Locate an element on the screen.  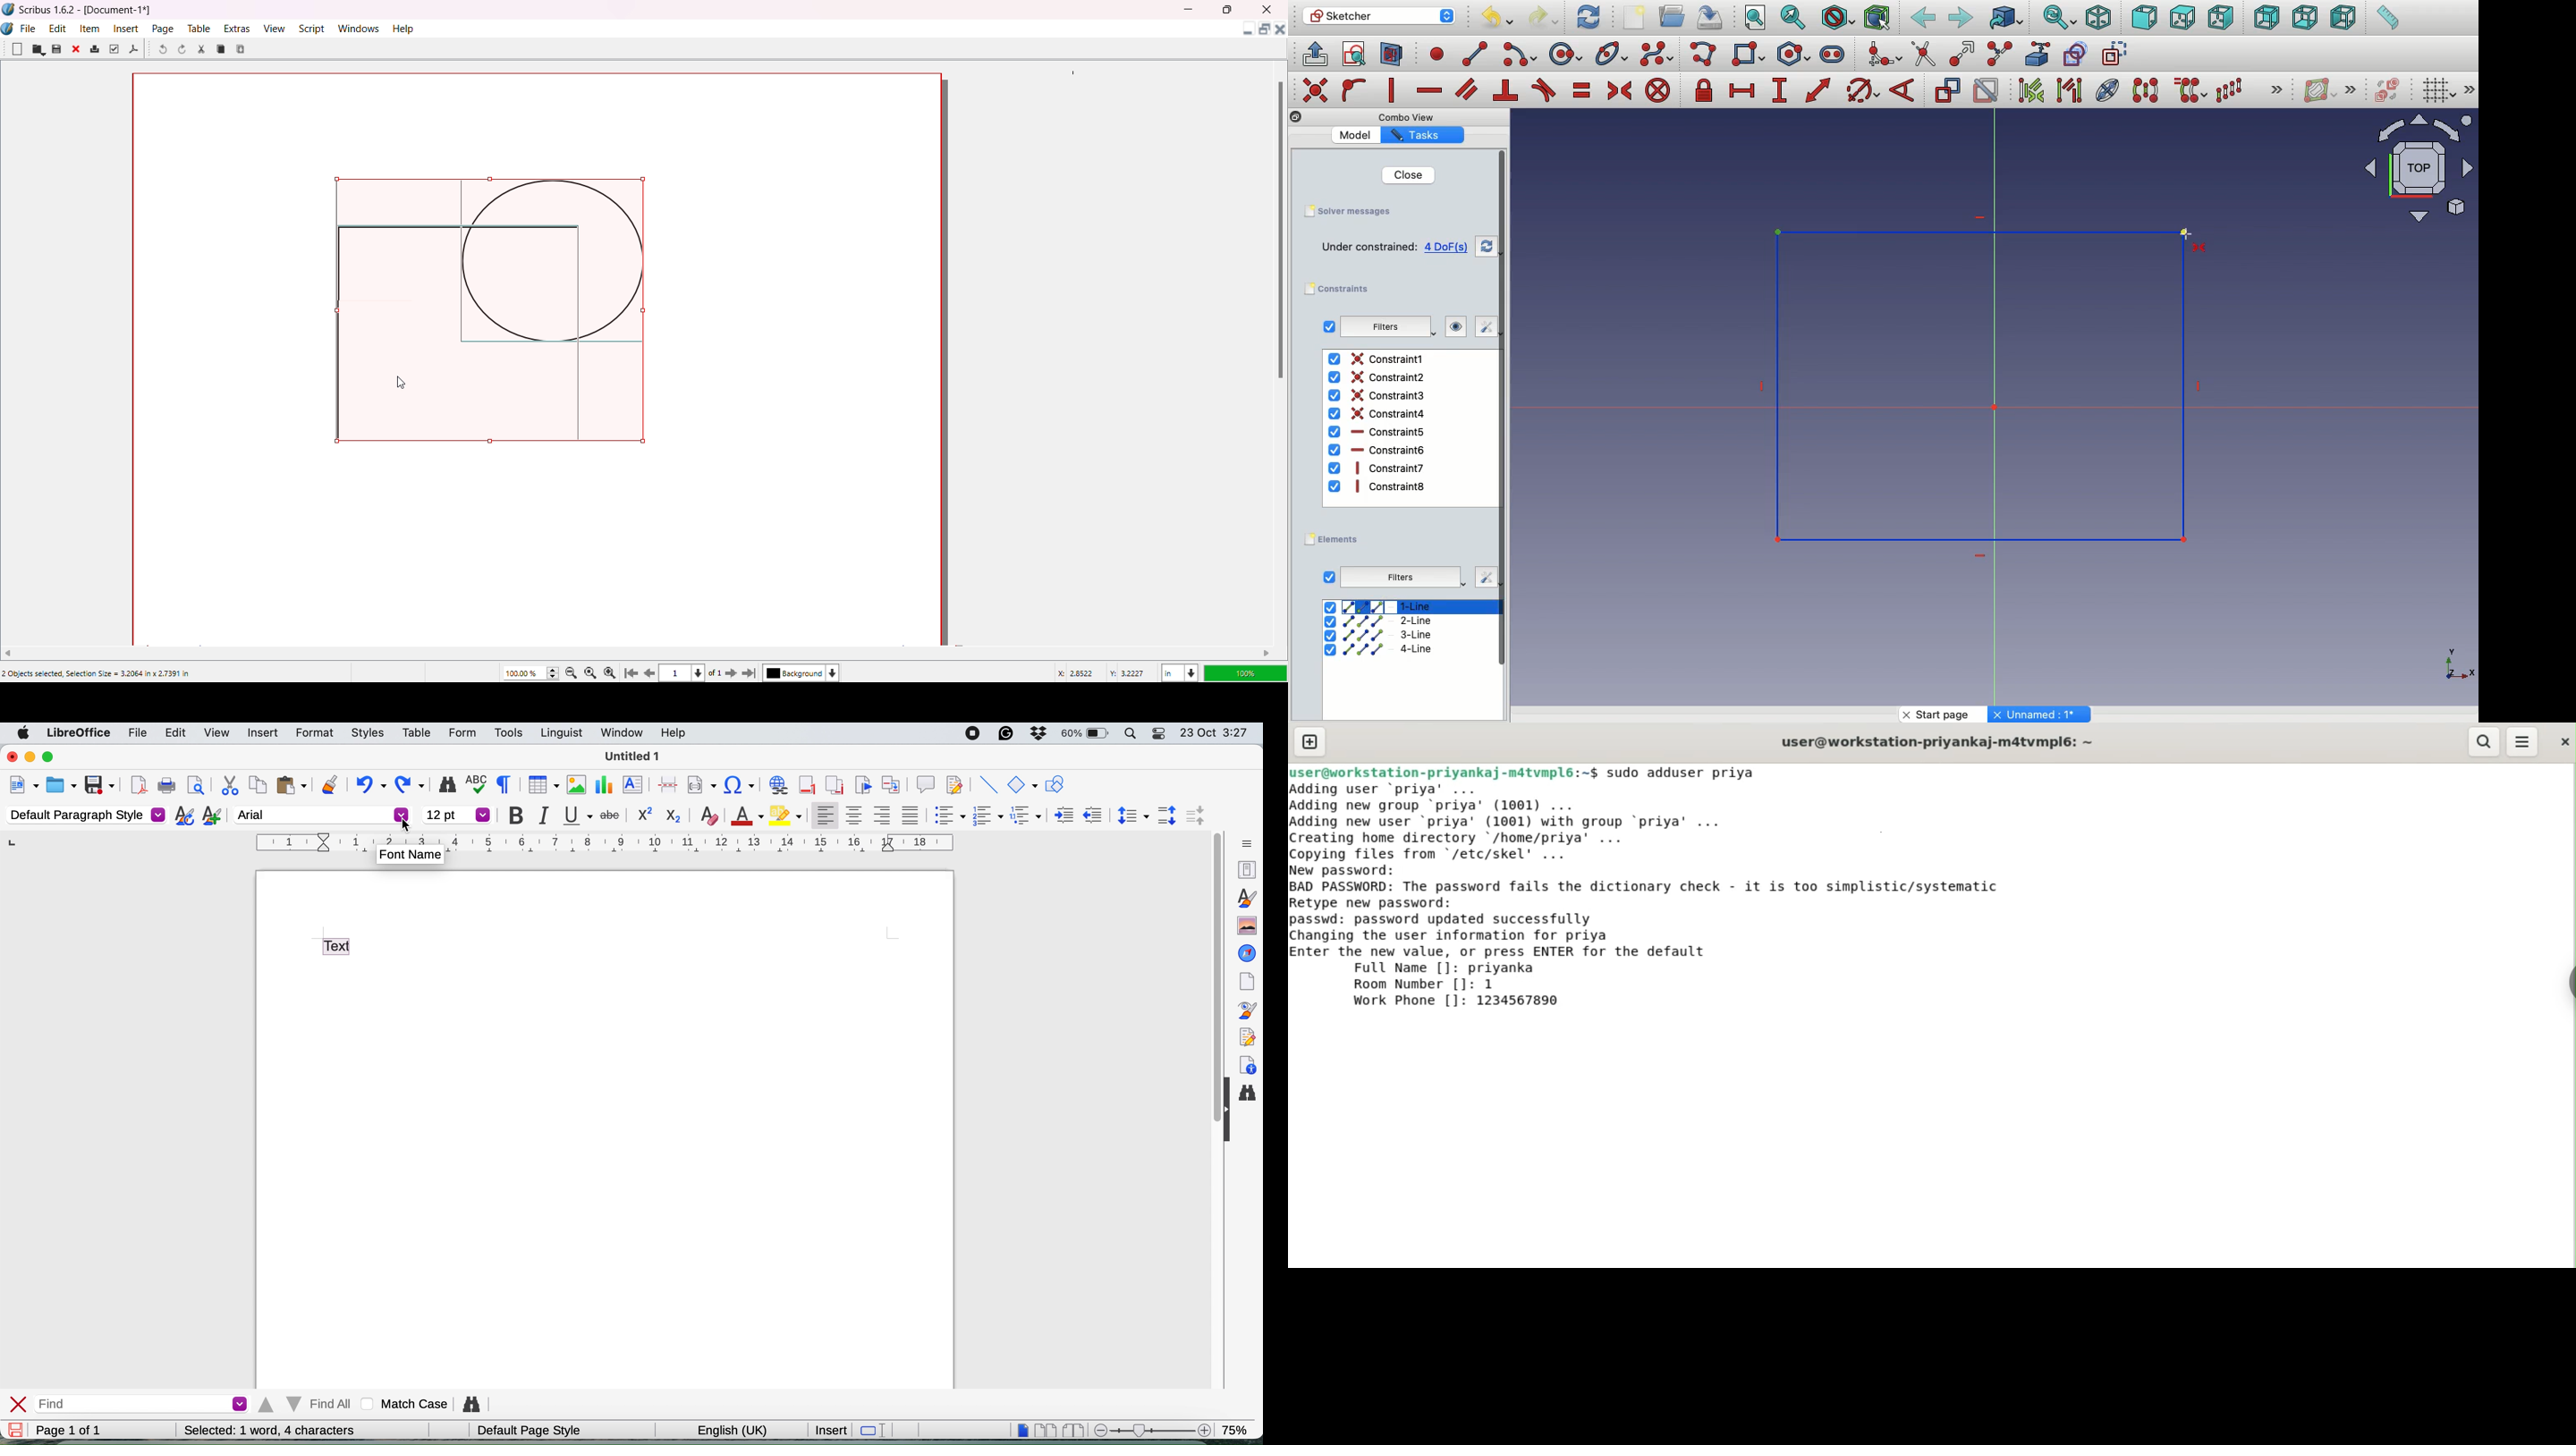
Extras is located at coordinates (237, 28).